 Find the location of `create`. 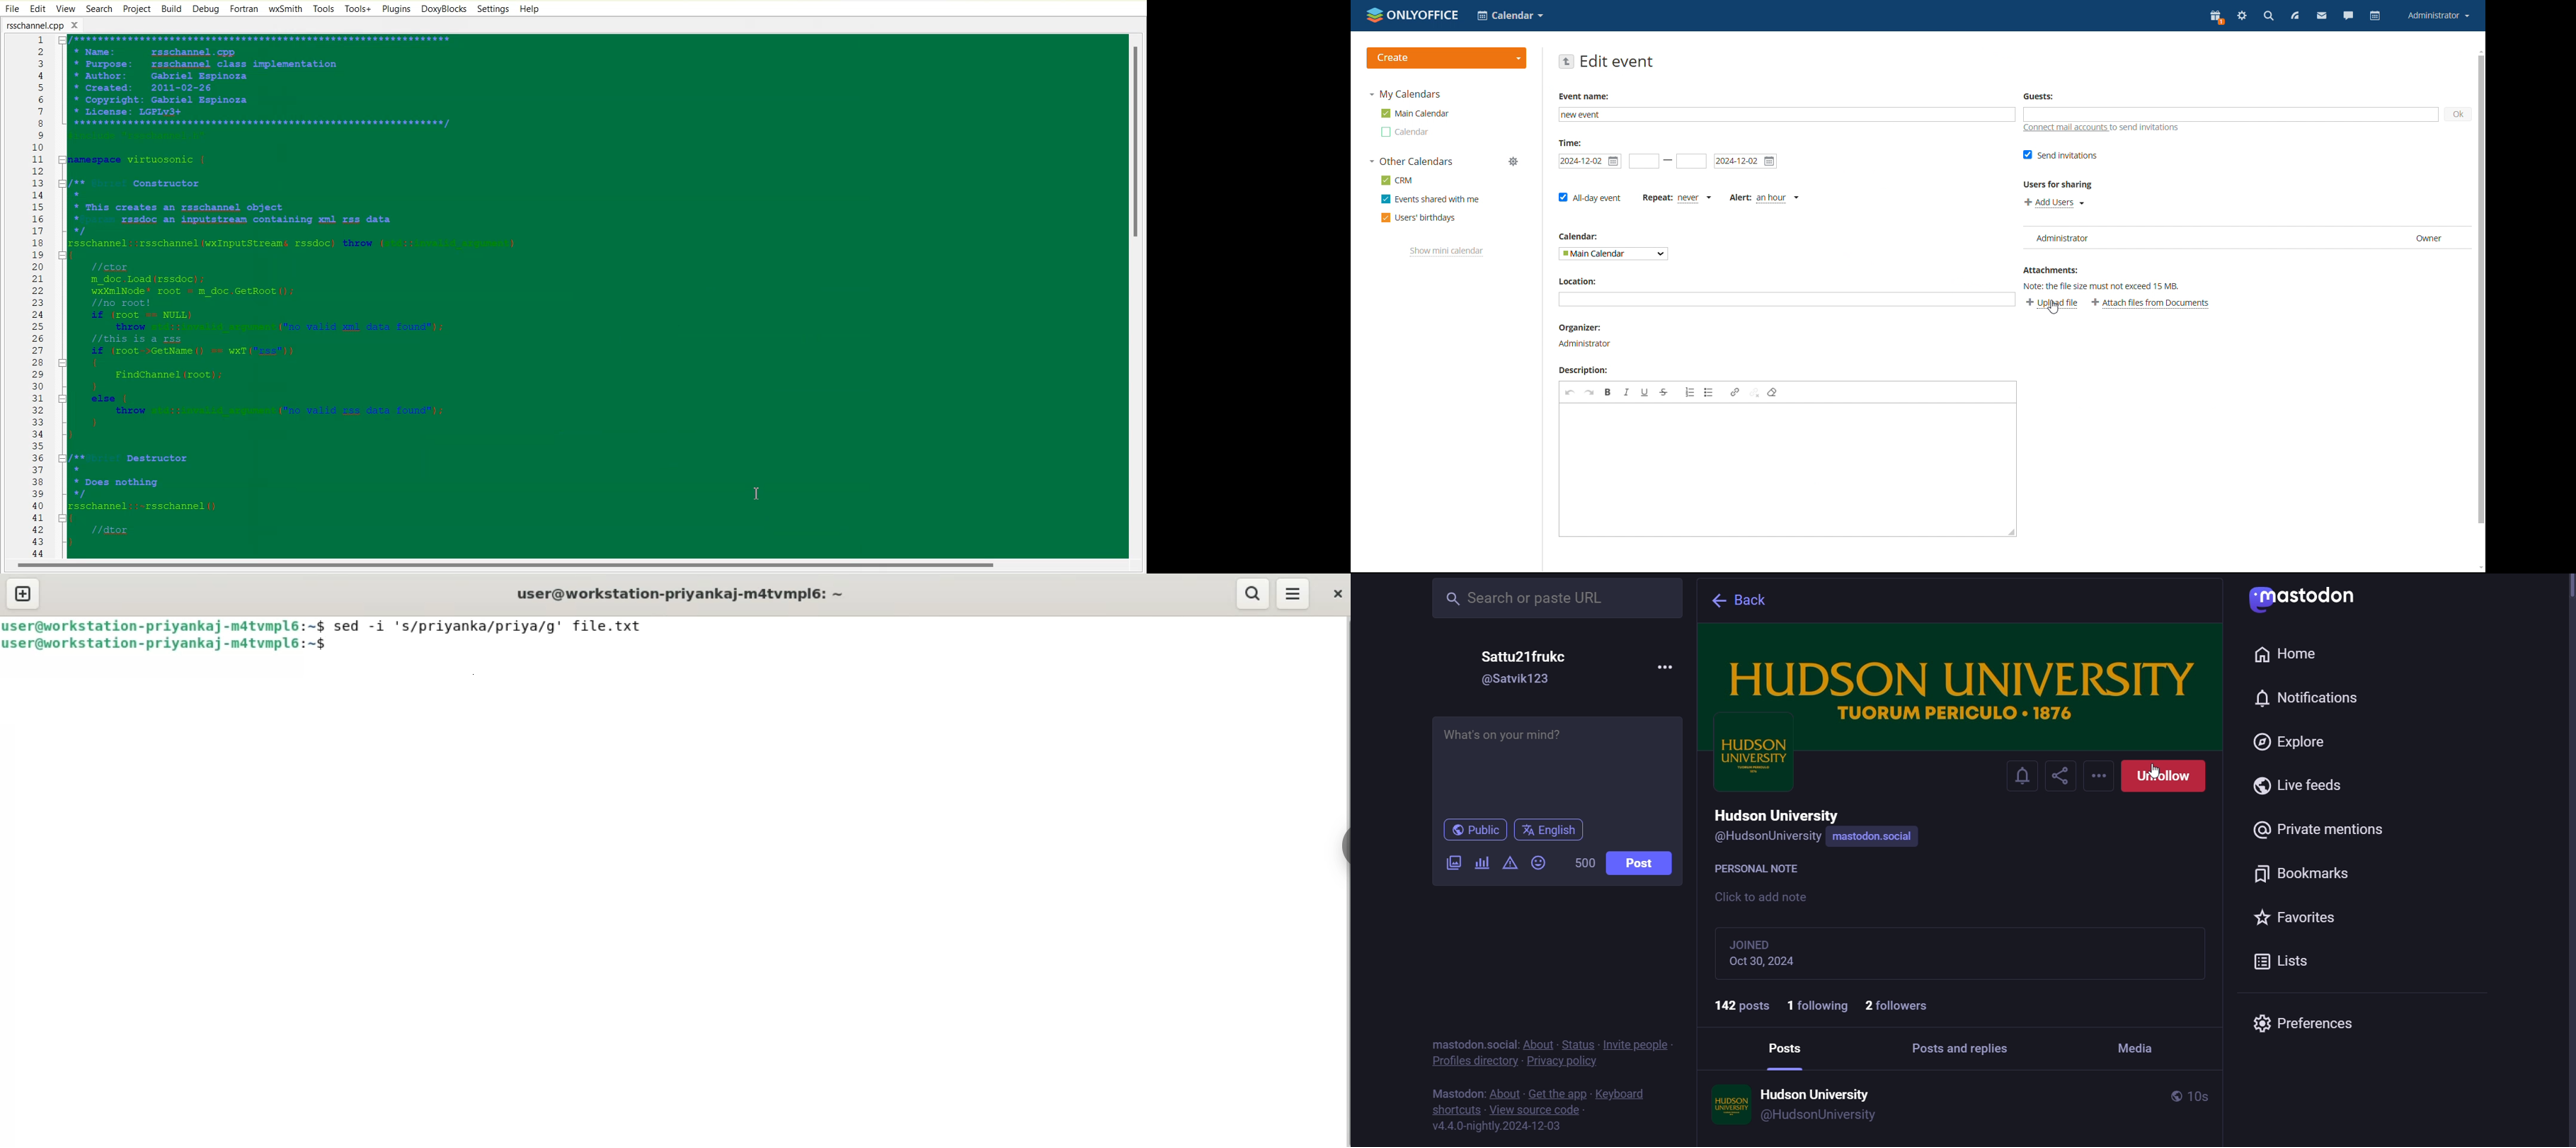

create is located at coordinates (1446, 59).